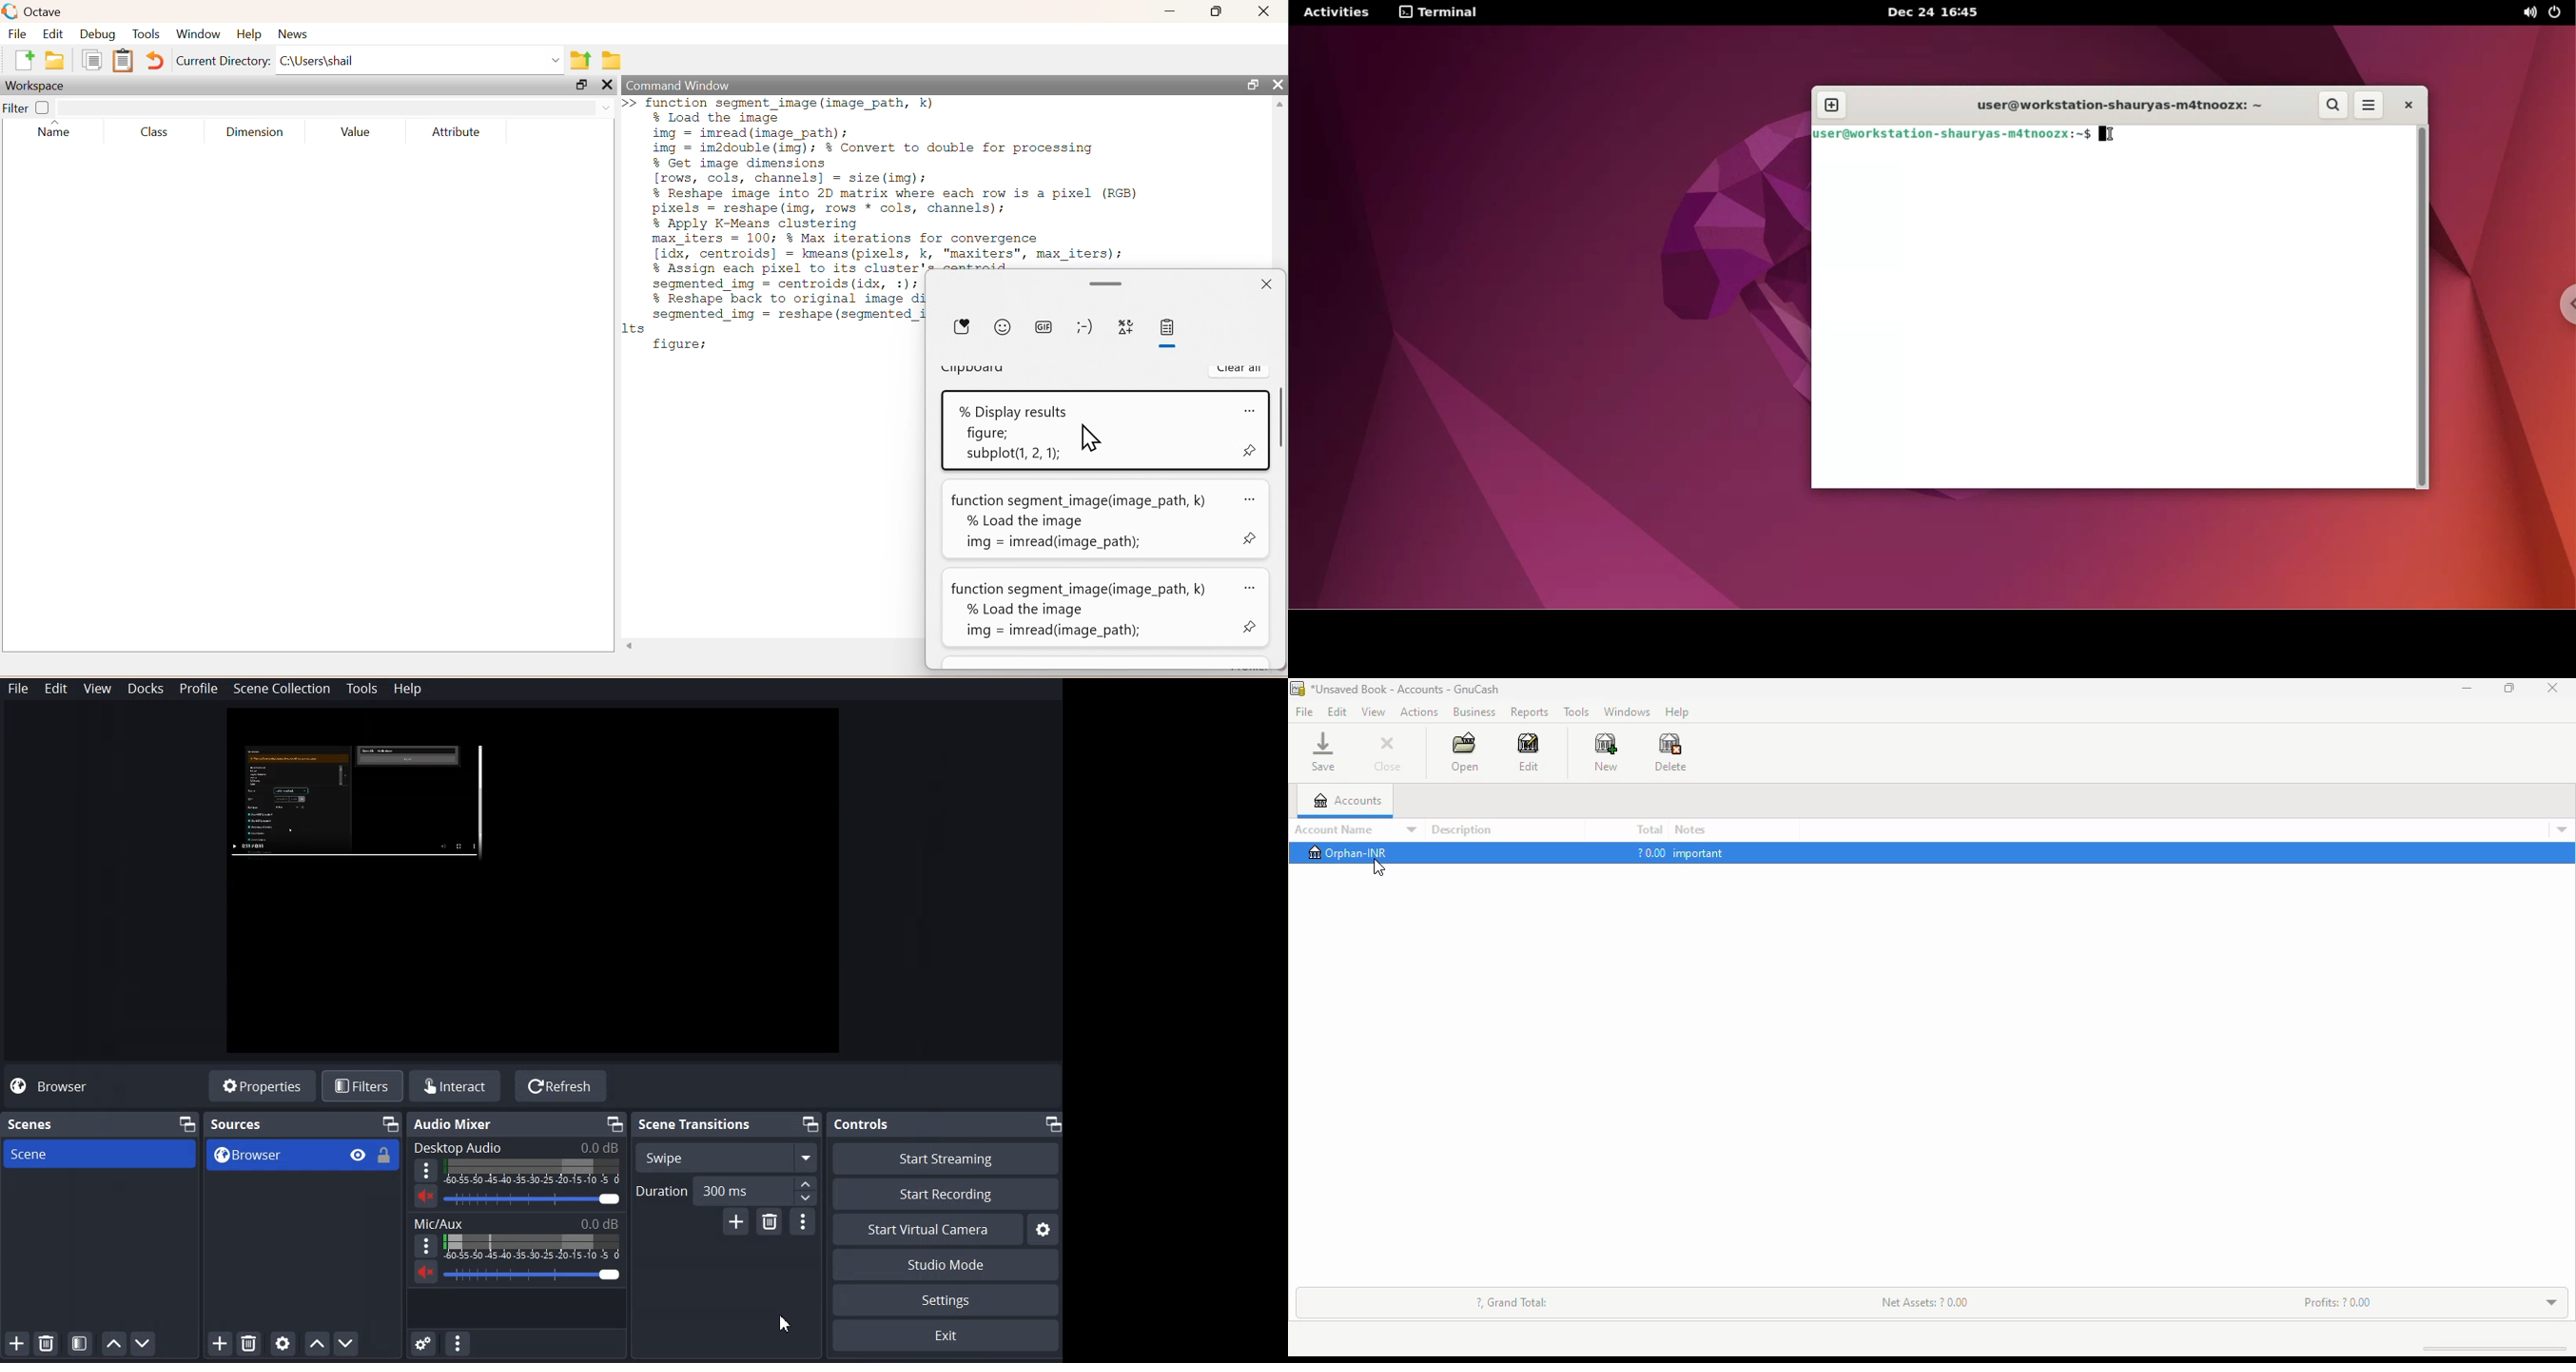 The height and width of the screenshot is (1372, 2576). What do you see at coordinates (803, 1222) in the screenshot?
I see `Transition Properties` at bounding box center [803, 1222].